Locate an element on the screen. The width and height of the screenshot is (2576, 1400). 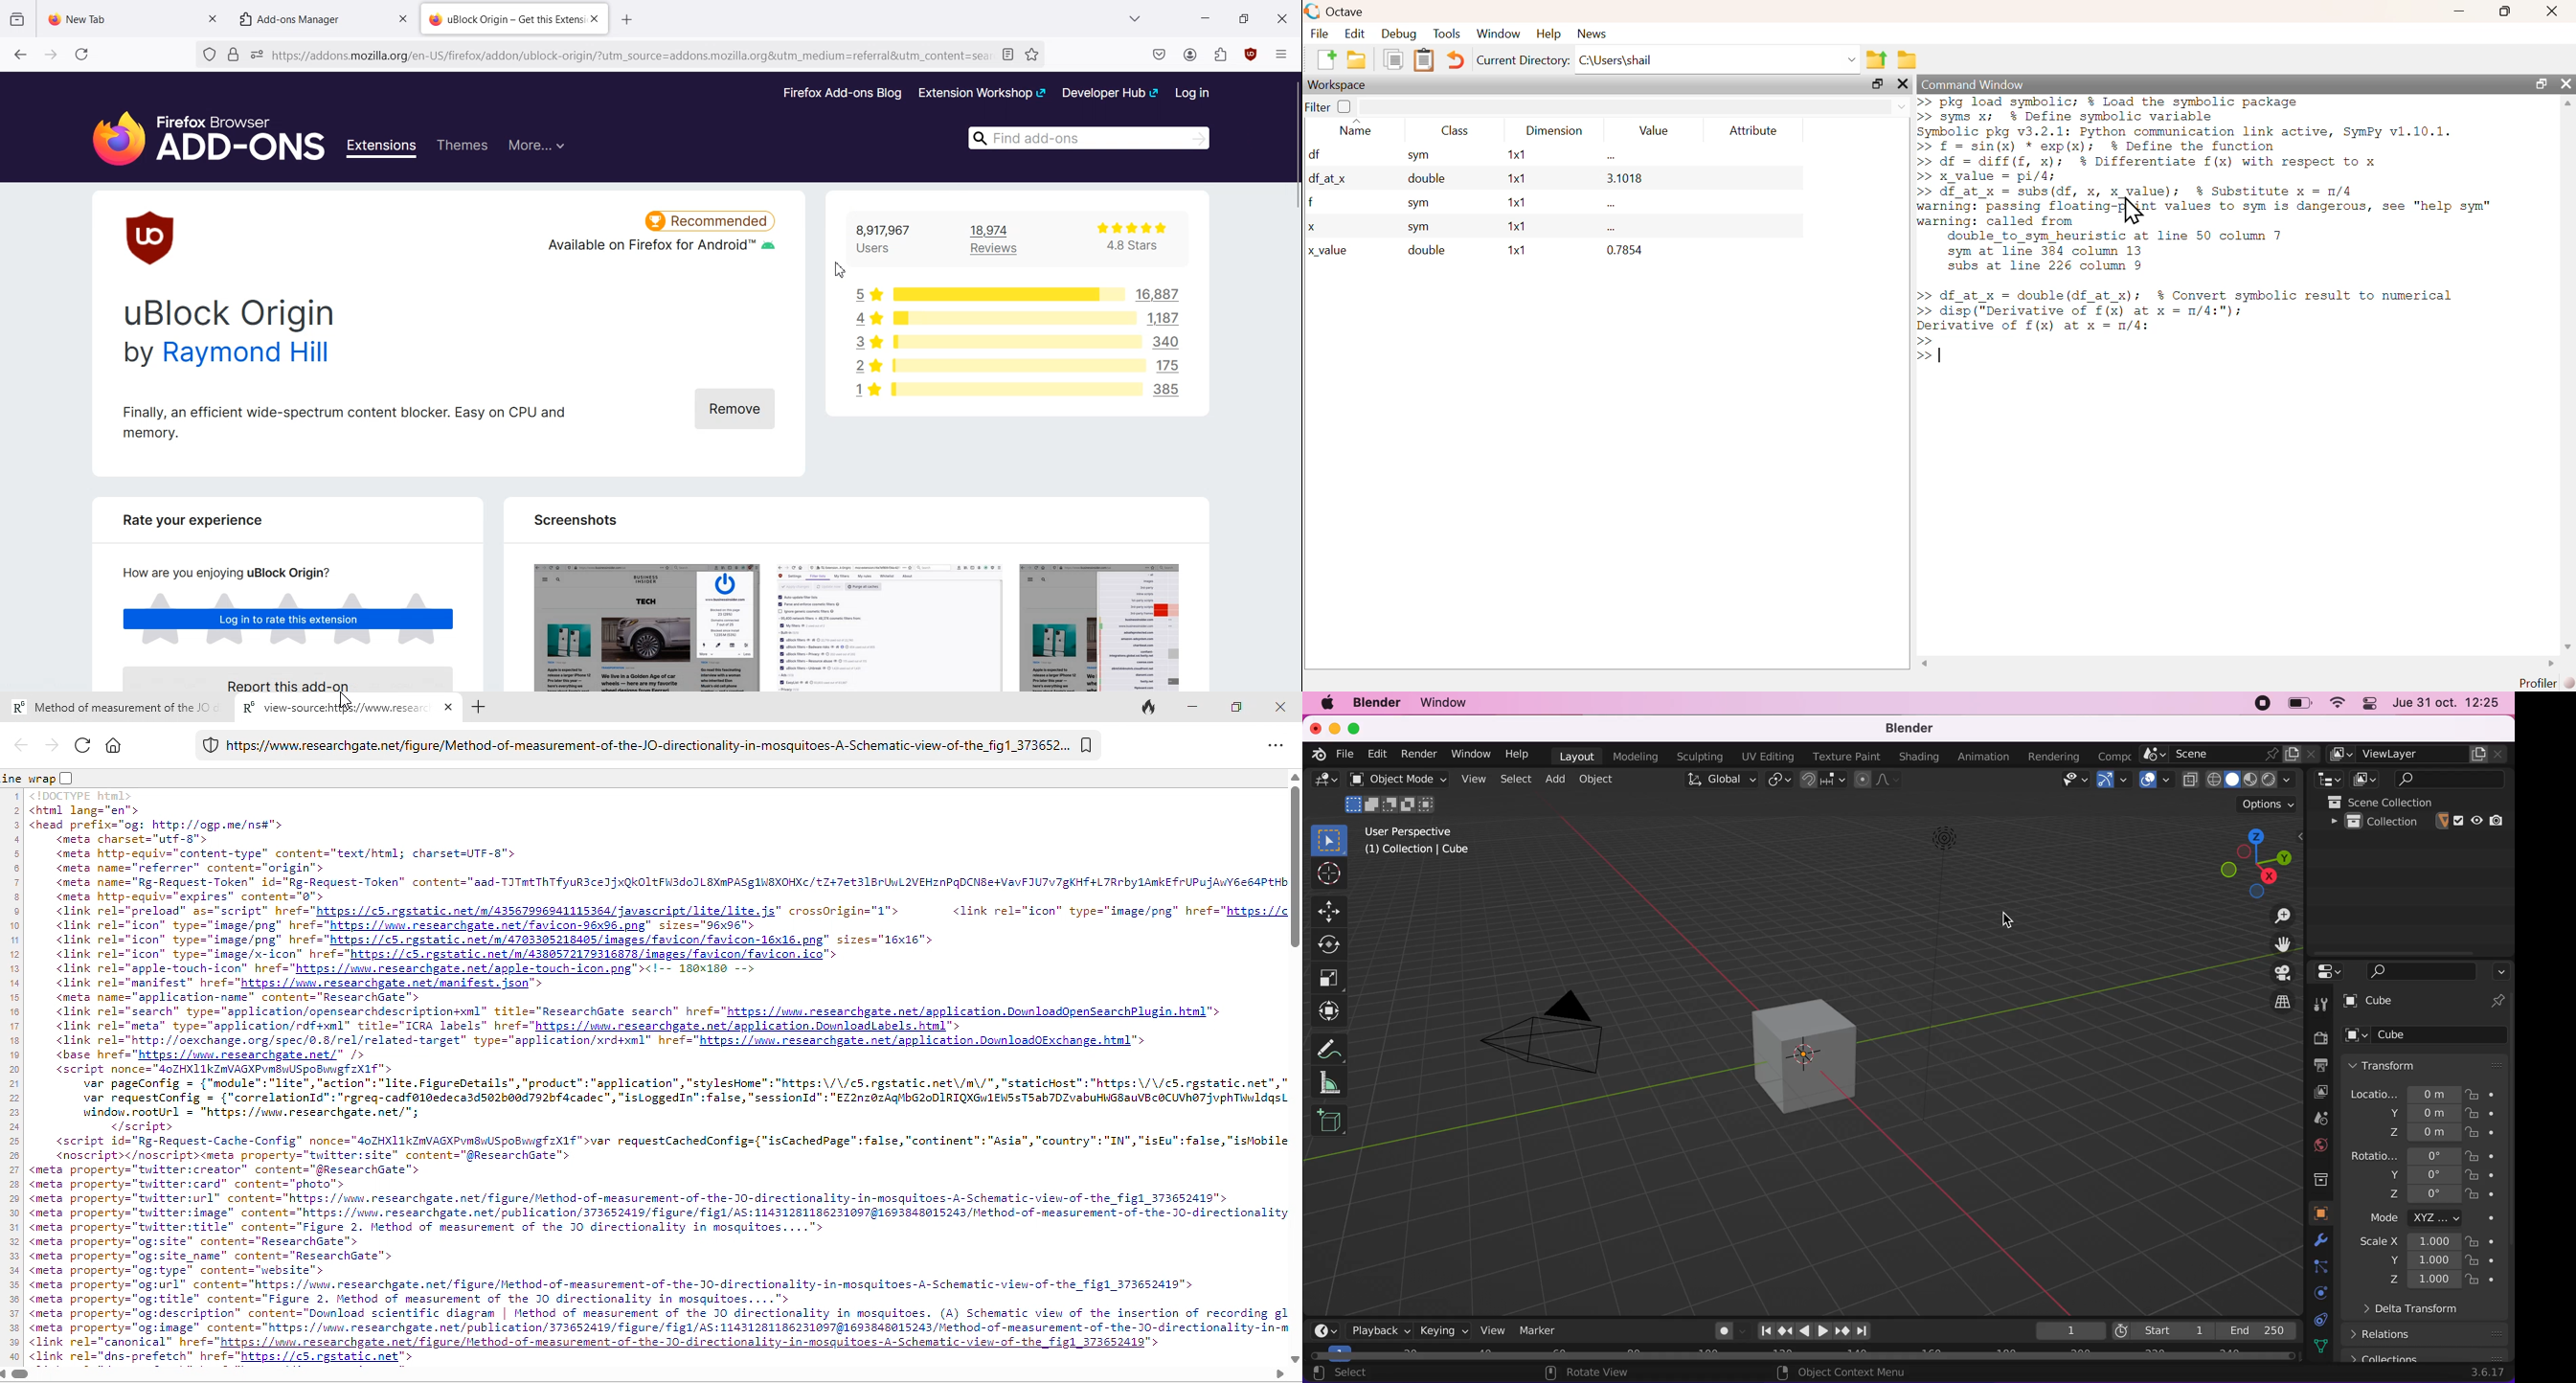
Close is located at coordinates (1282, 18).